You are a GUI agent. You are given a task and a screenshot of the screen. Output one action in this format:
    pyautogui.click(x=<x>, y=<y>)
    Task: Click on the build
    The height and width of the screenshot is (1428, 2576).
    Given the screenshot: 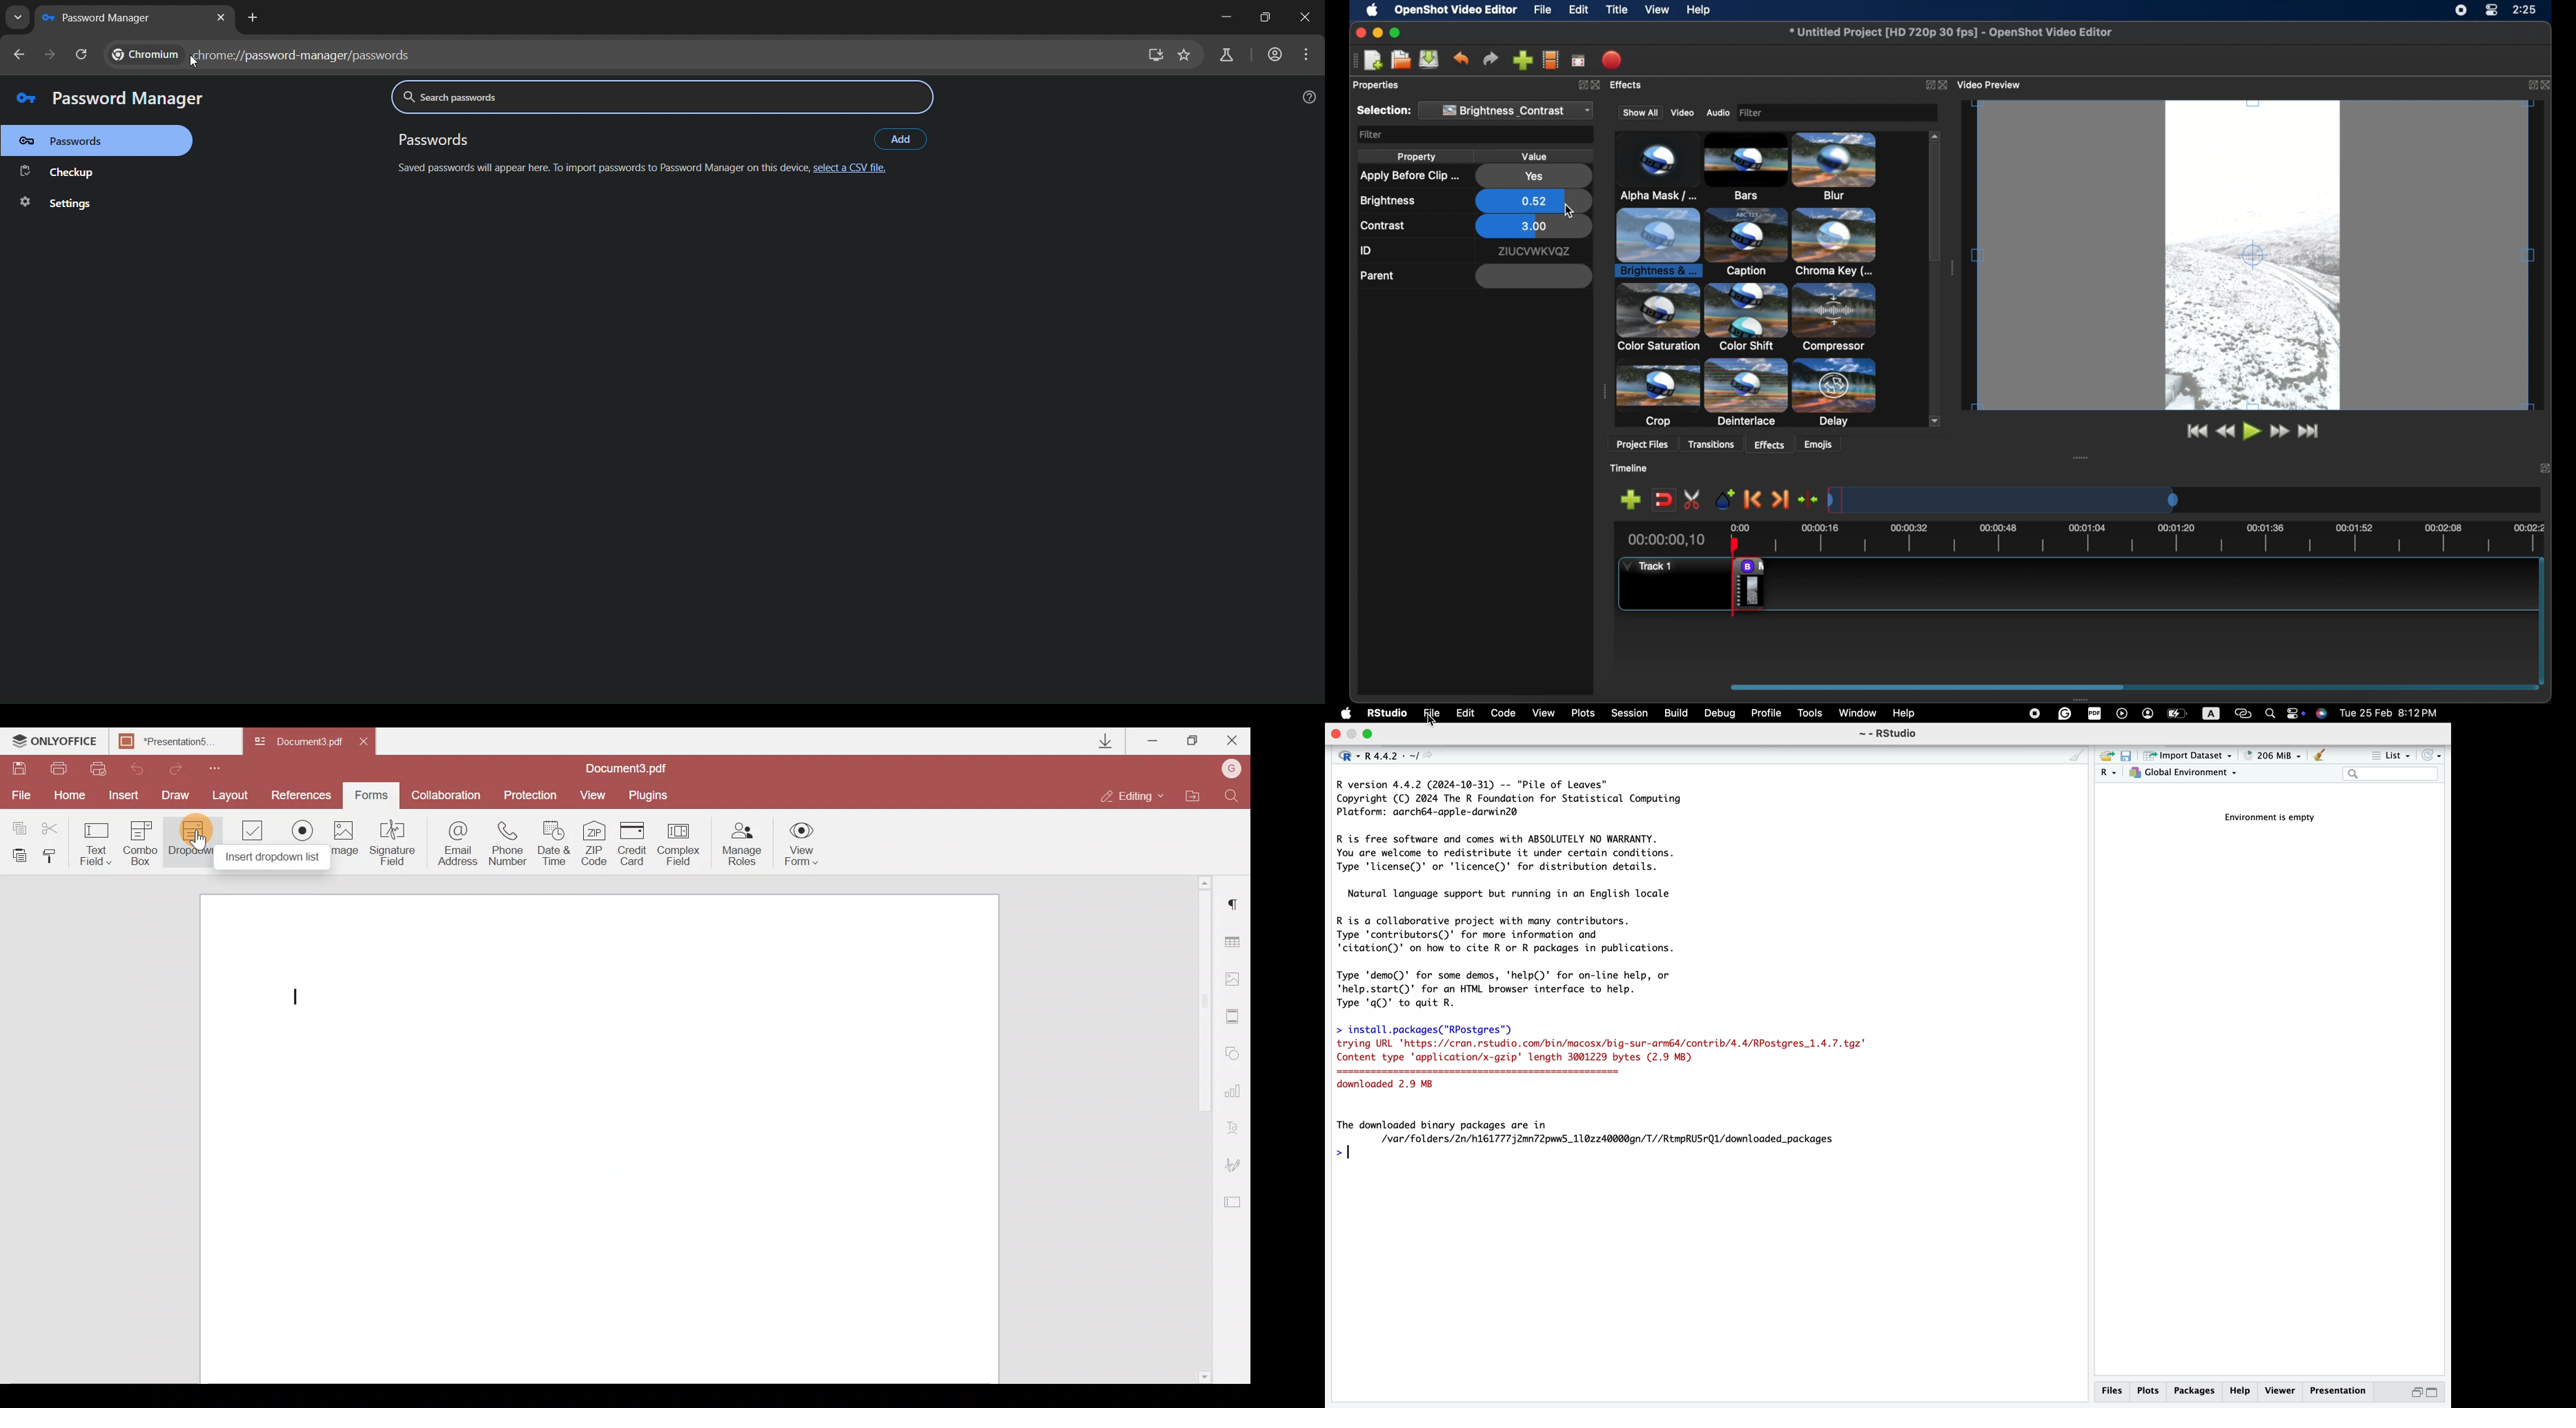 What is the action you would take?
    pyautogui.click(x=1676, y=713)
    